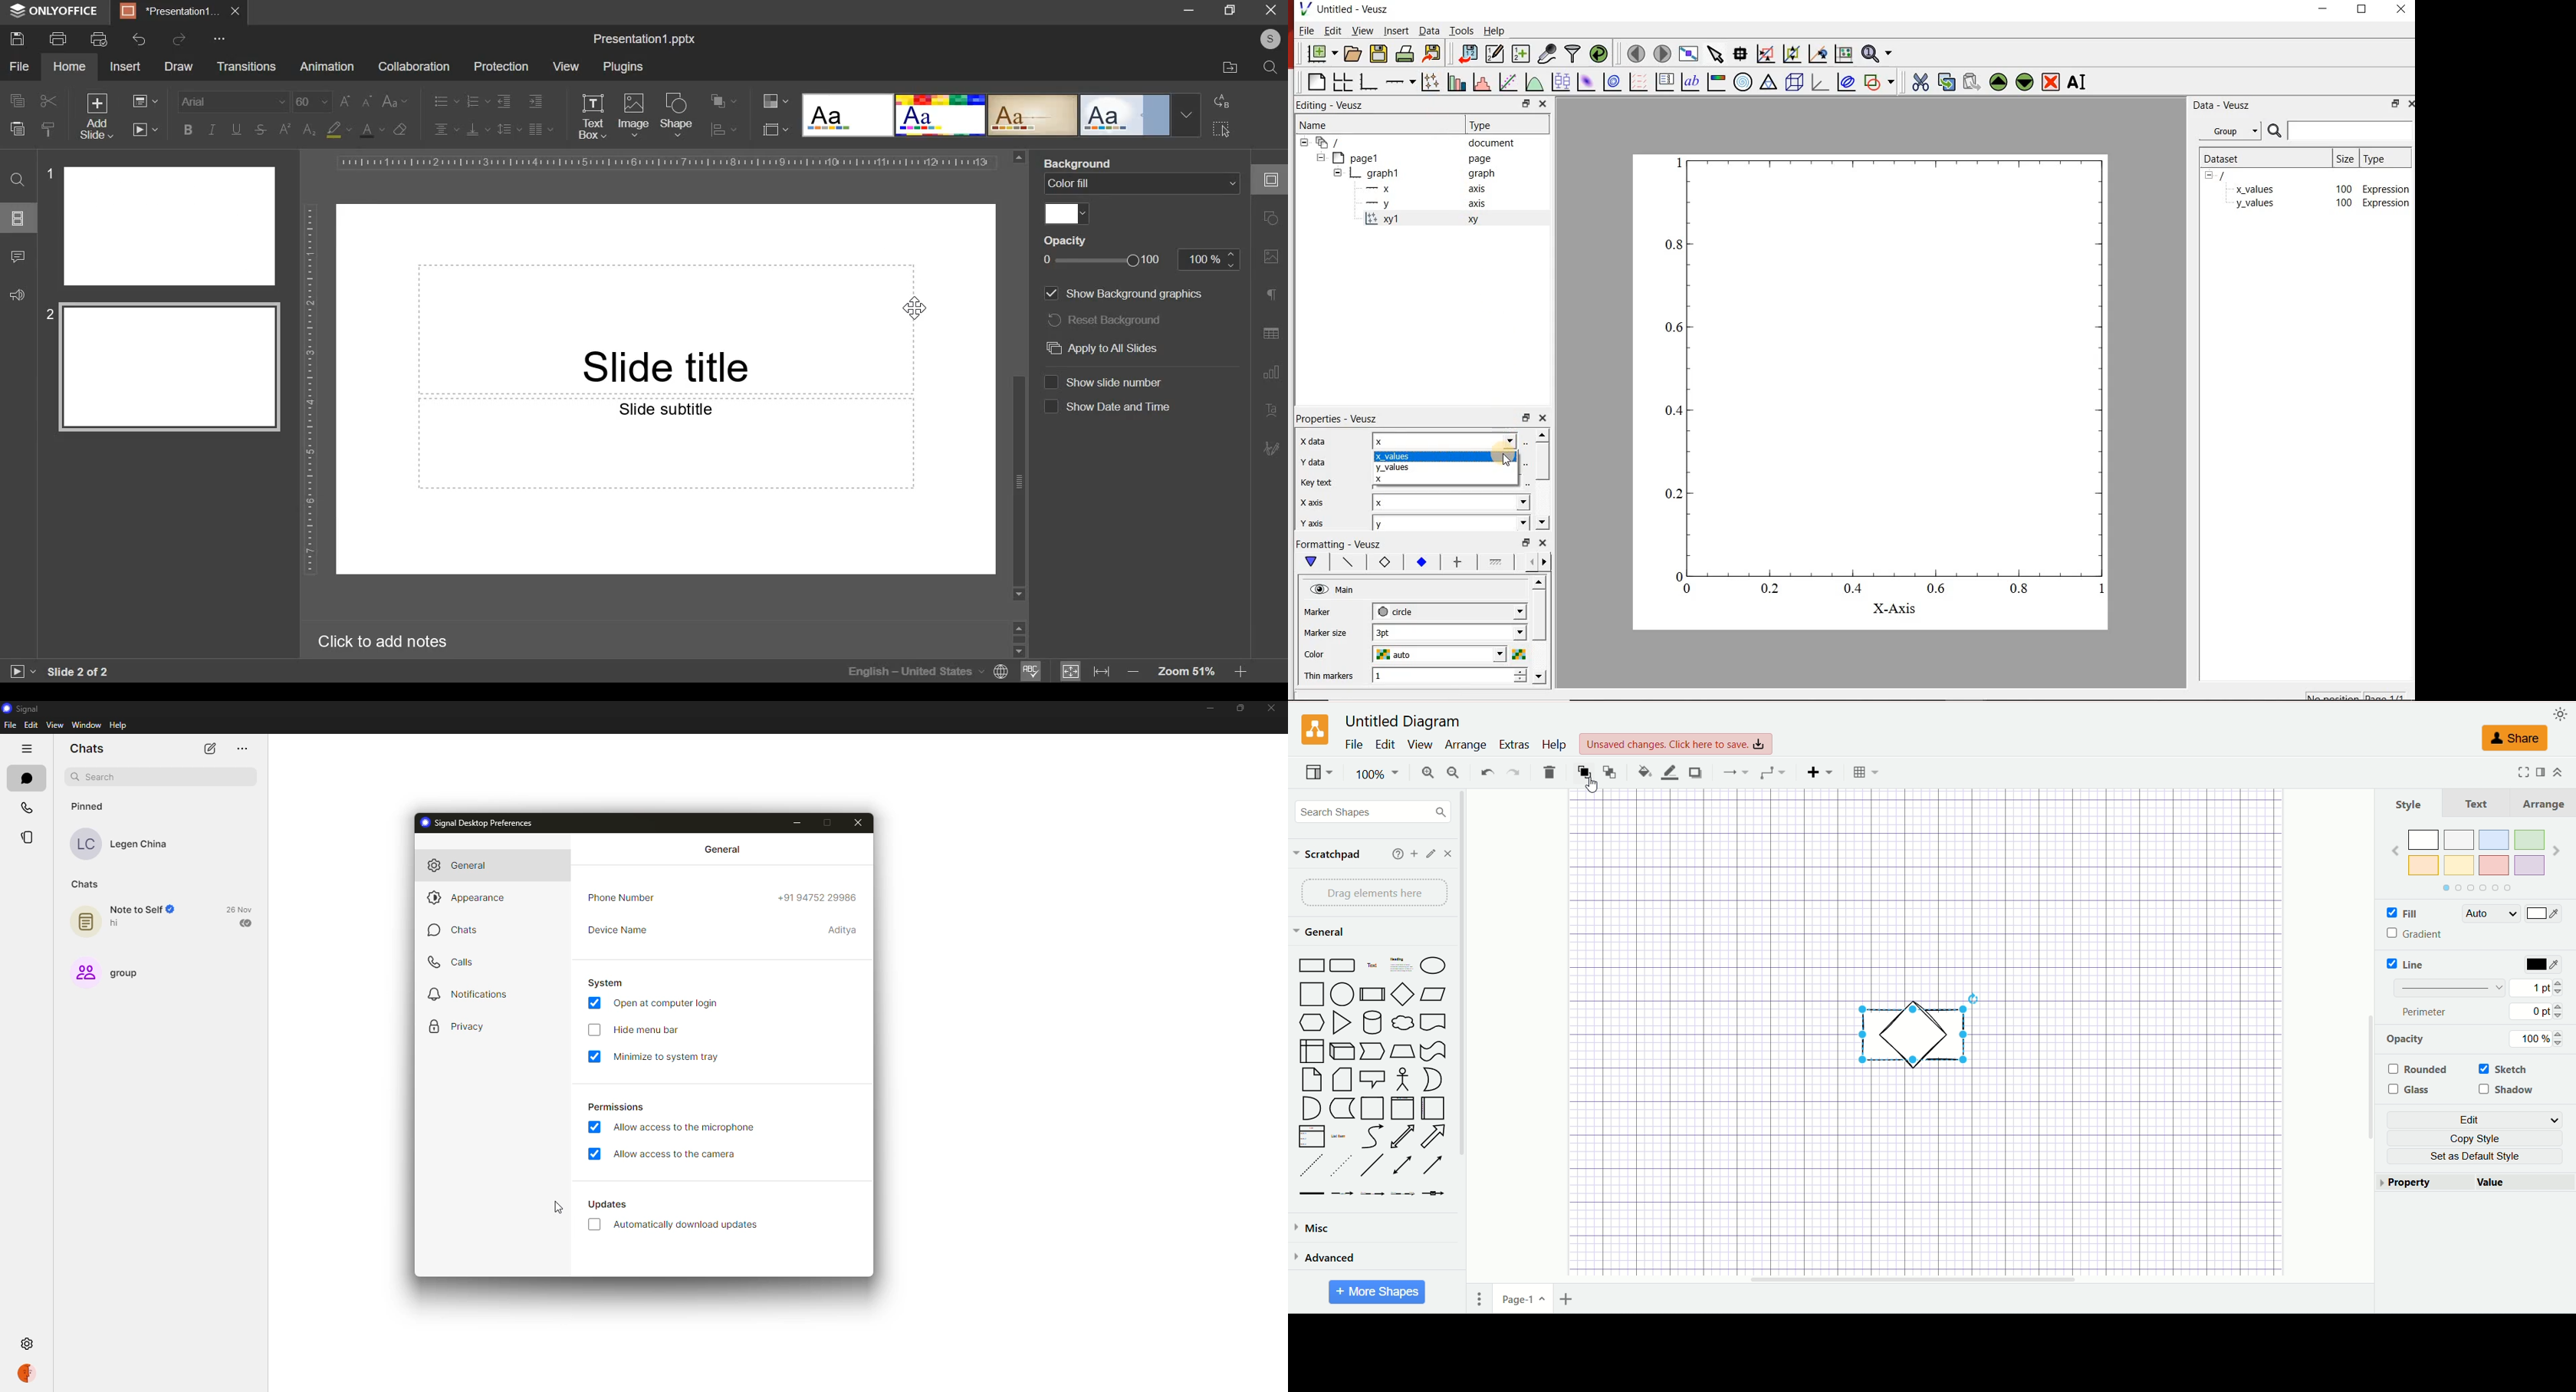 This screenshot has width=2576, height=1400. What do you see at coordinates (1436, 1165) in the screenshot?
I see `Directional Arrow` at bounding box center [1436, 1165].